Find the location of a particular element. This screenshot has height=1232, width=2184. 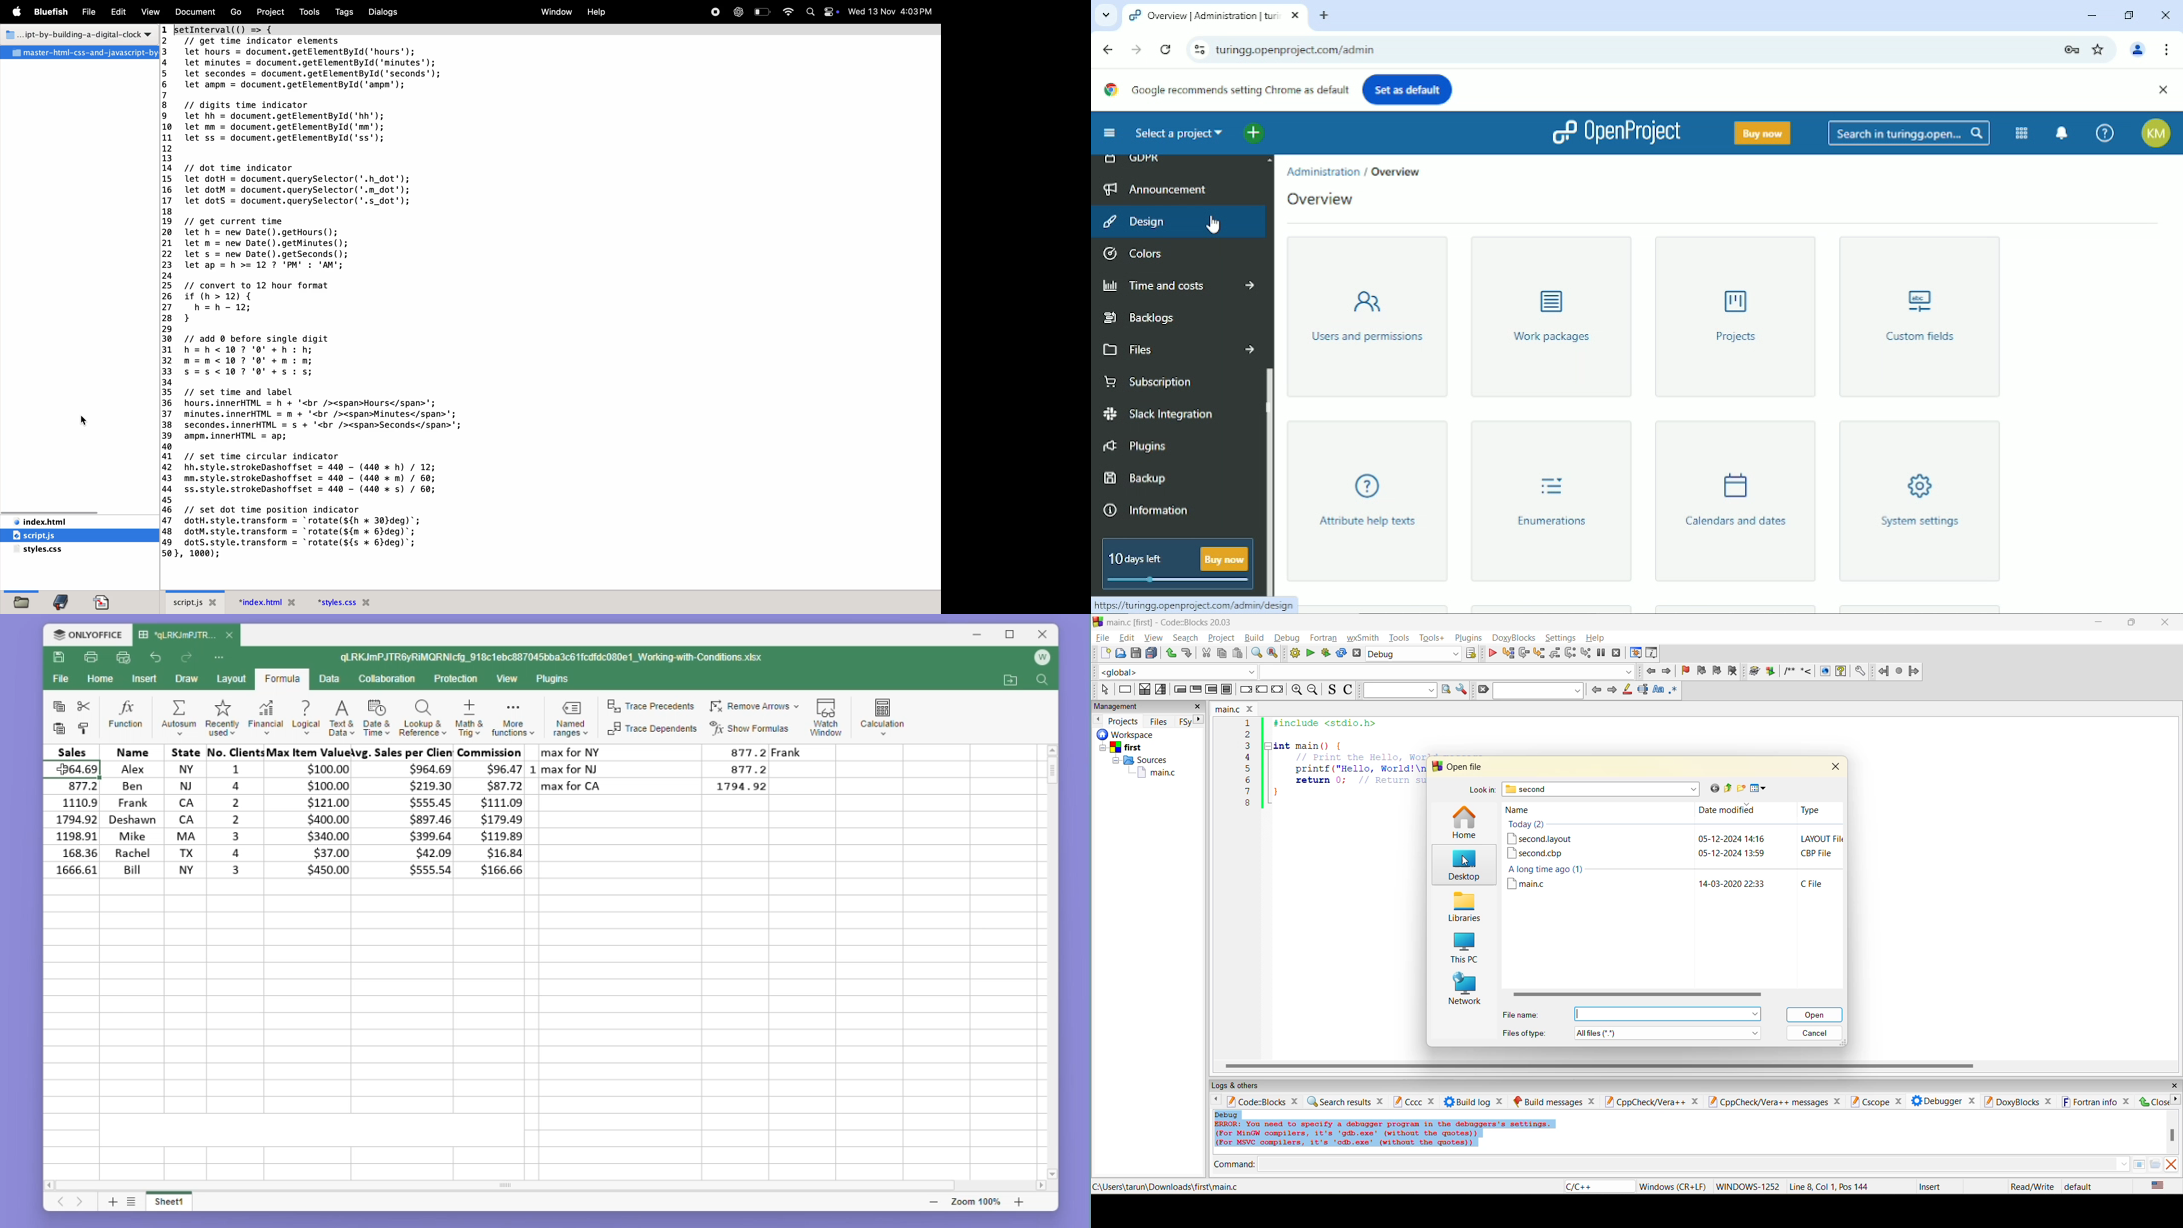

close is located at coordinates (1501, 1101).